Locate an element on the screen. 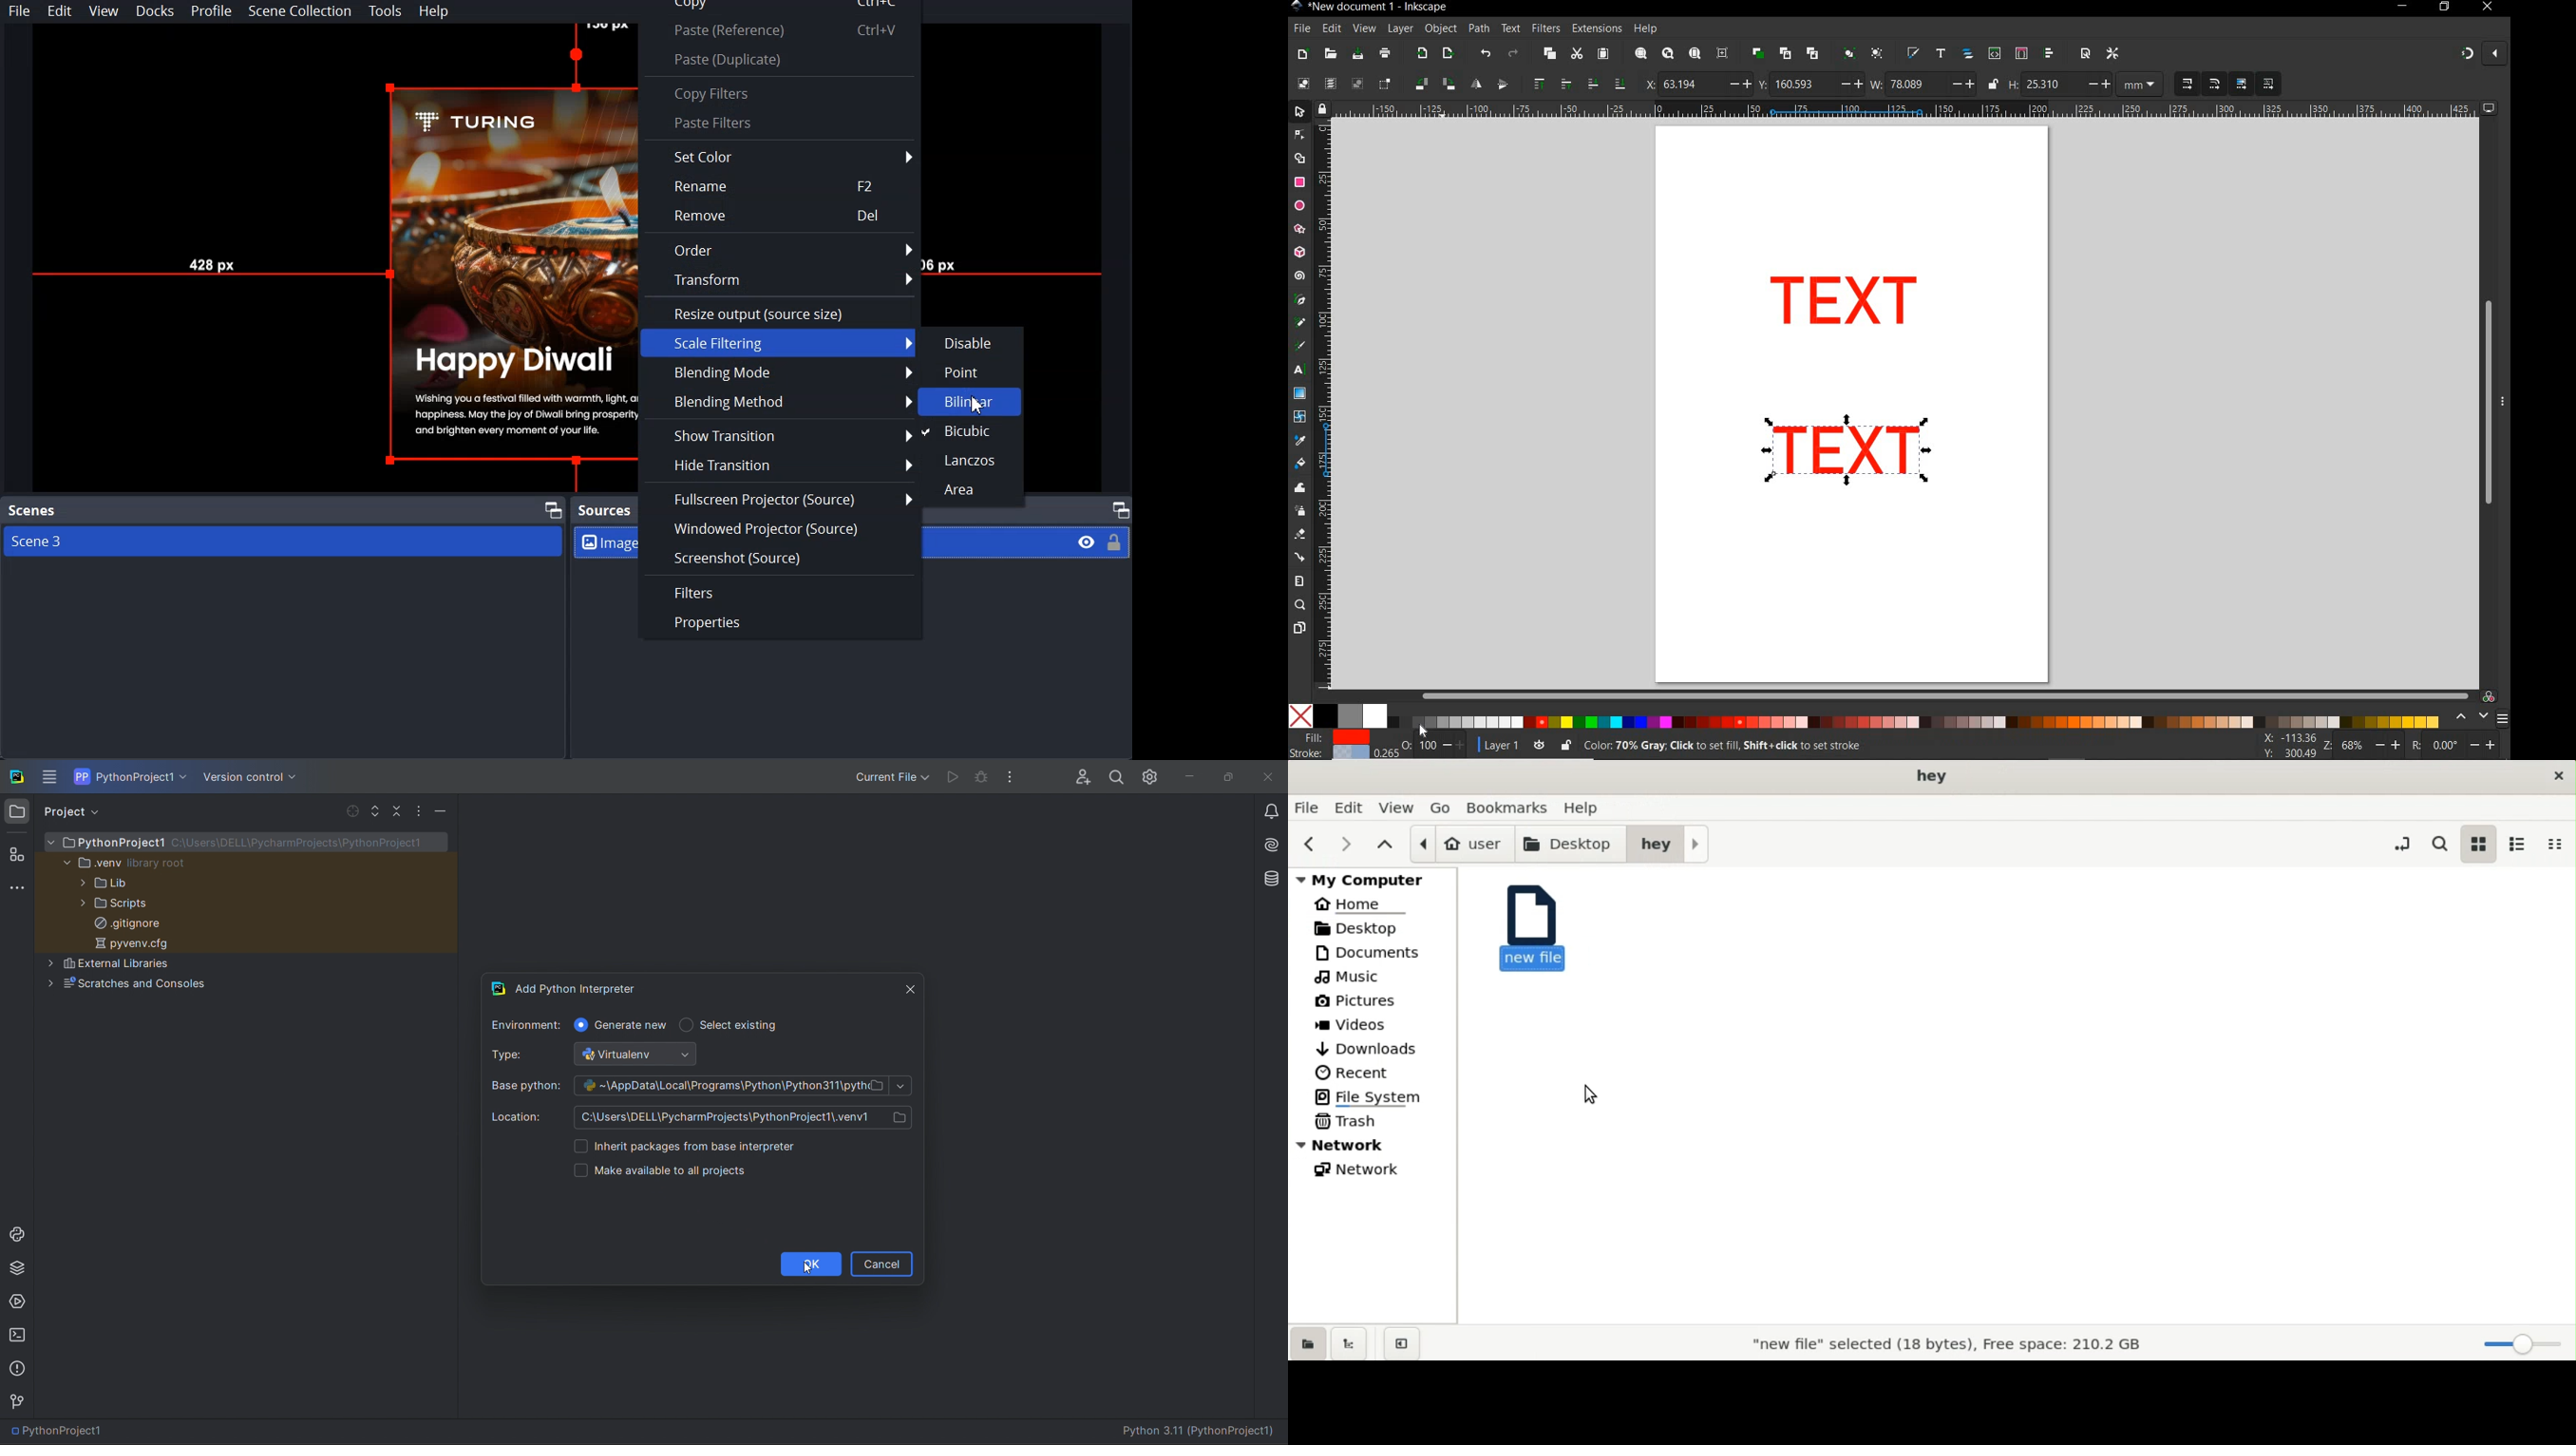 The height and width of the screenshot is (1456, 2576). Python 3.11 (PythonProject1) is located at coordinates (1202, 1434).